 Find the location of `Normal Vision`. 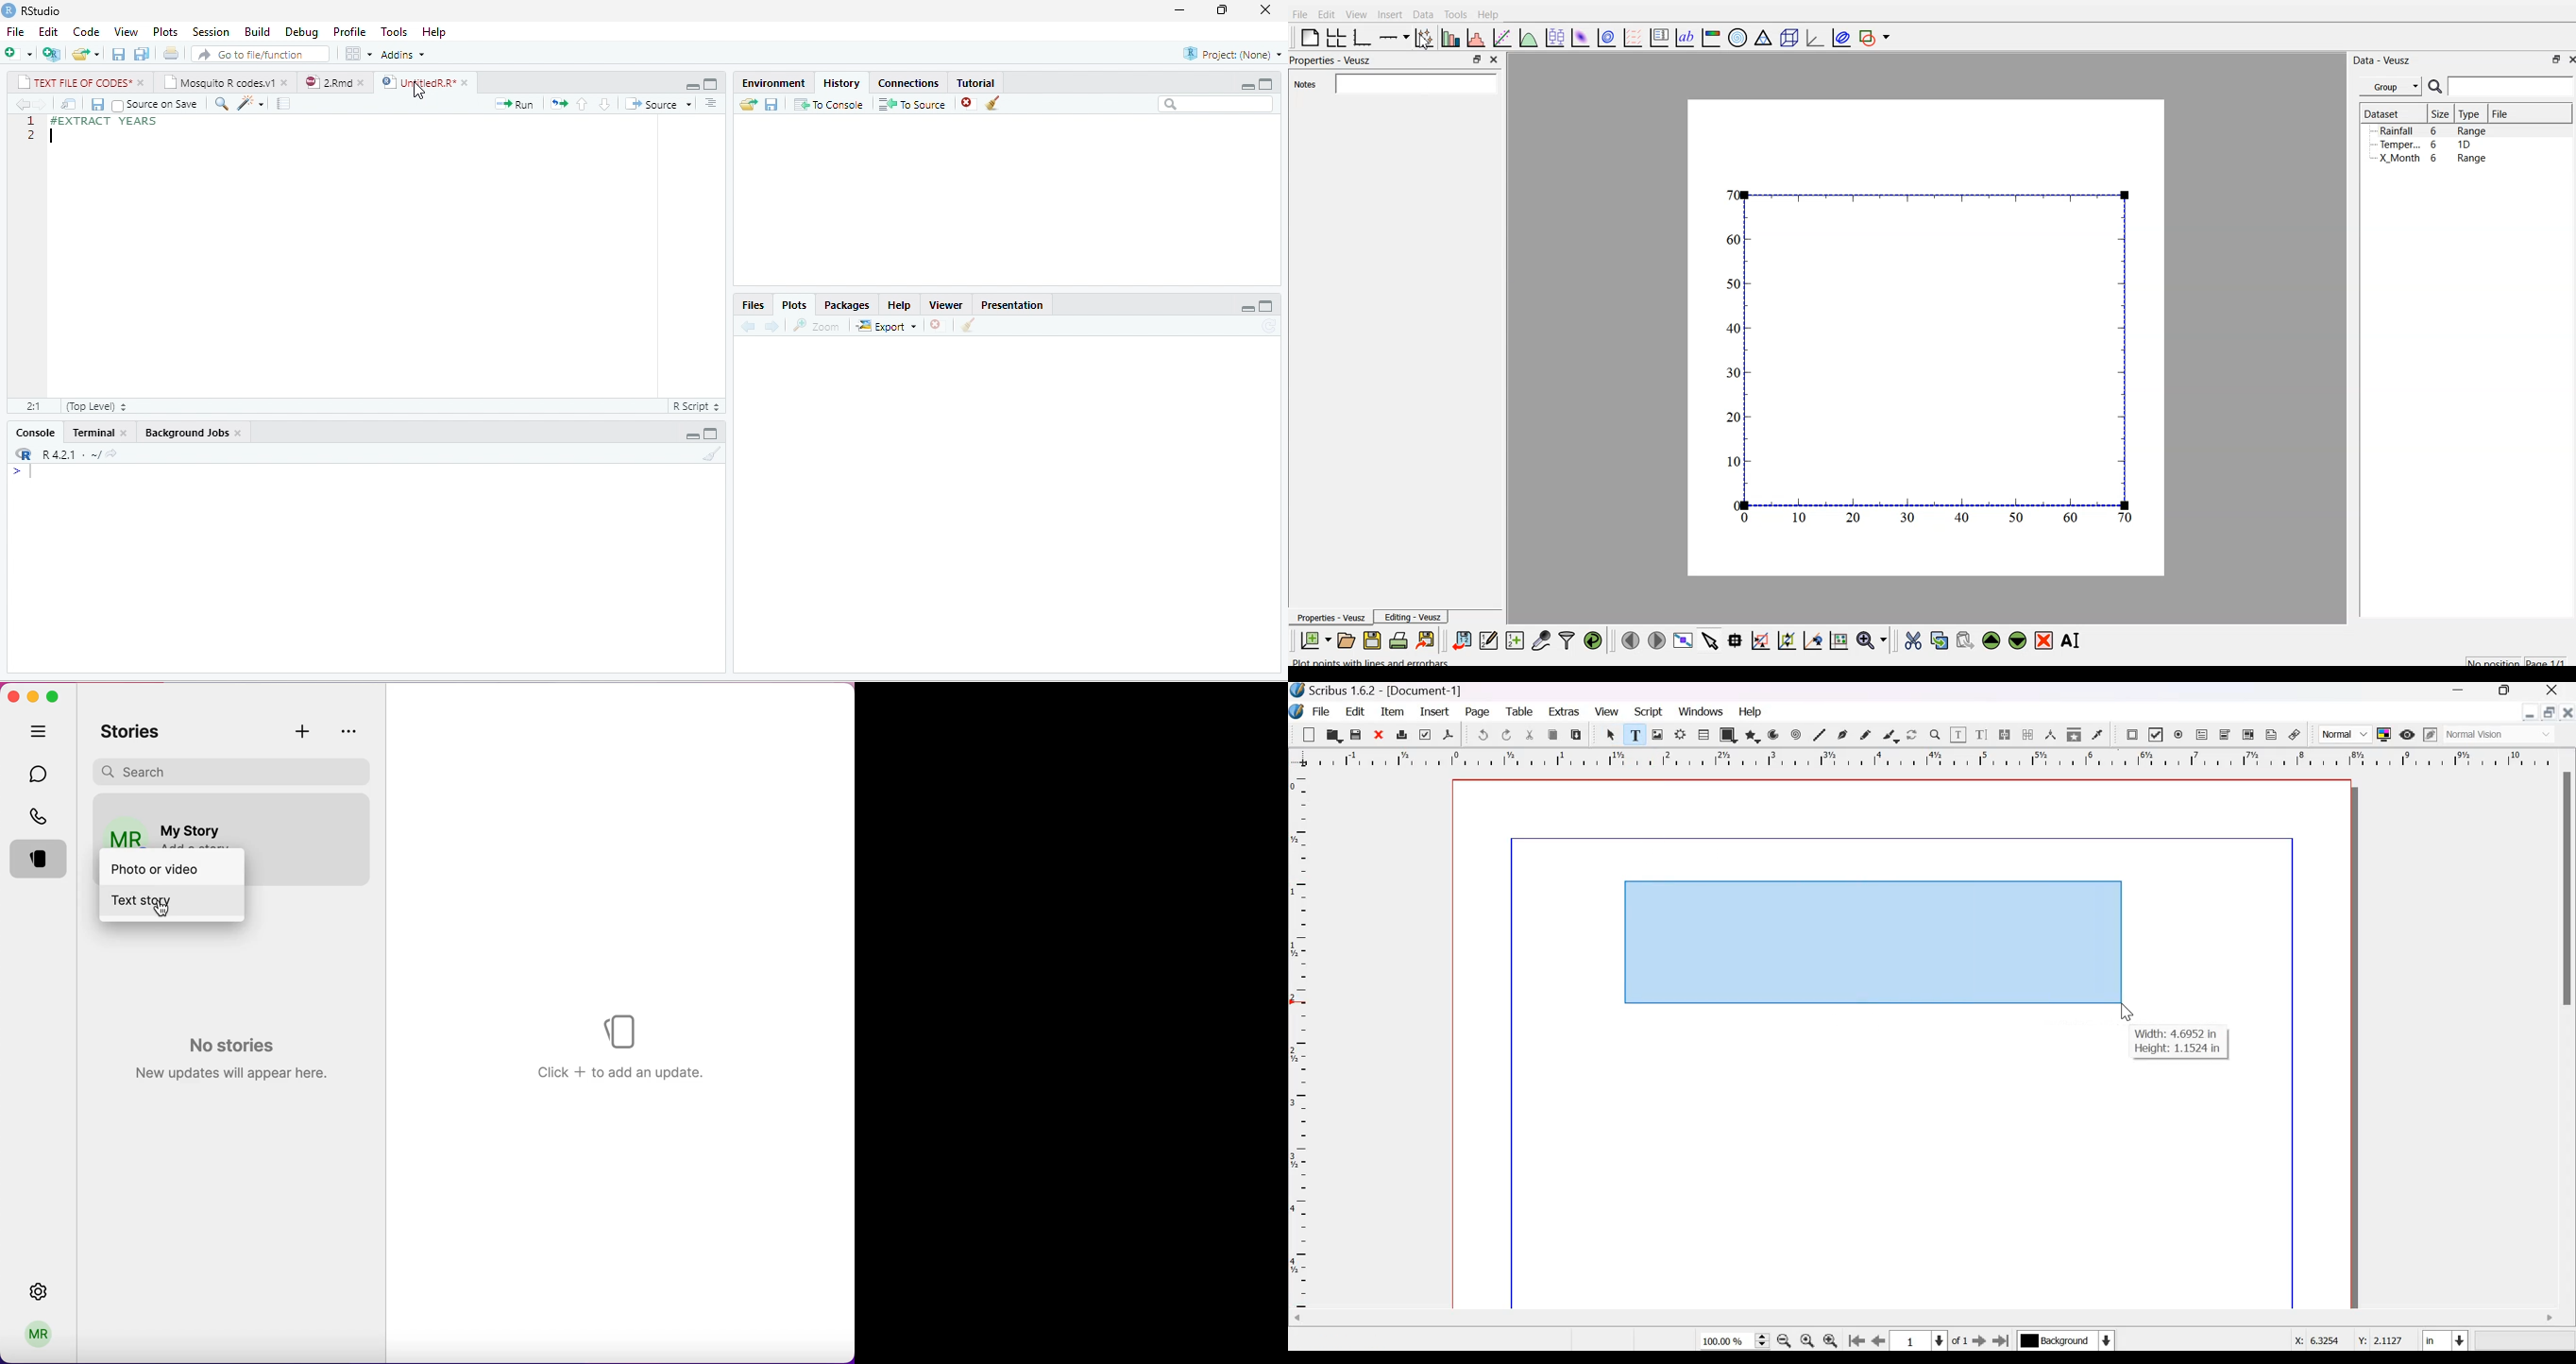

Normal Vision is located at coordinates (2501, 734).